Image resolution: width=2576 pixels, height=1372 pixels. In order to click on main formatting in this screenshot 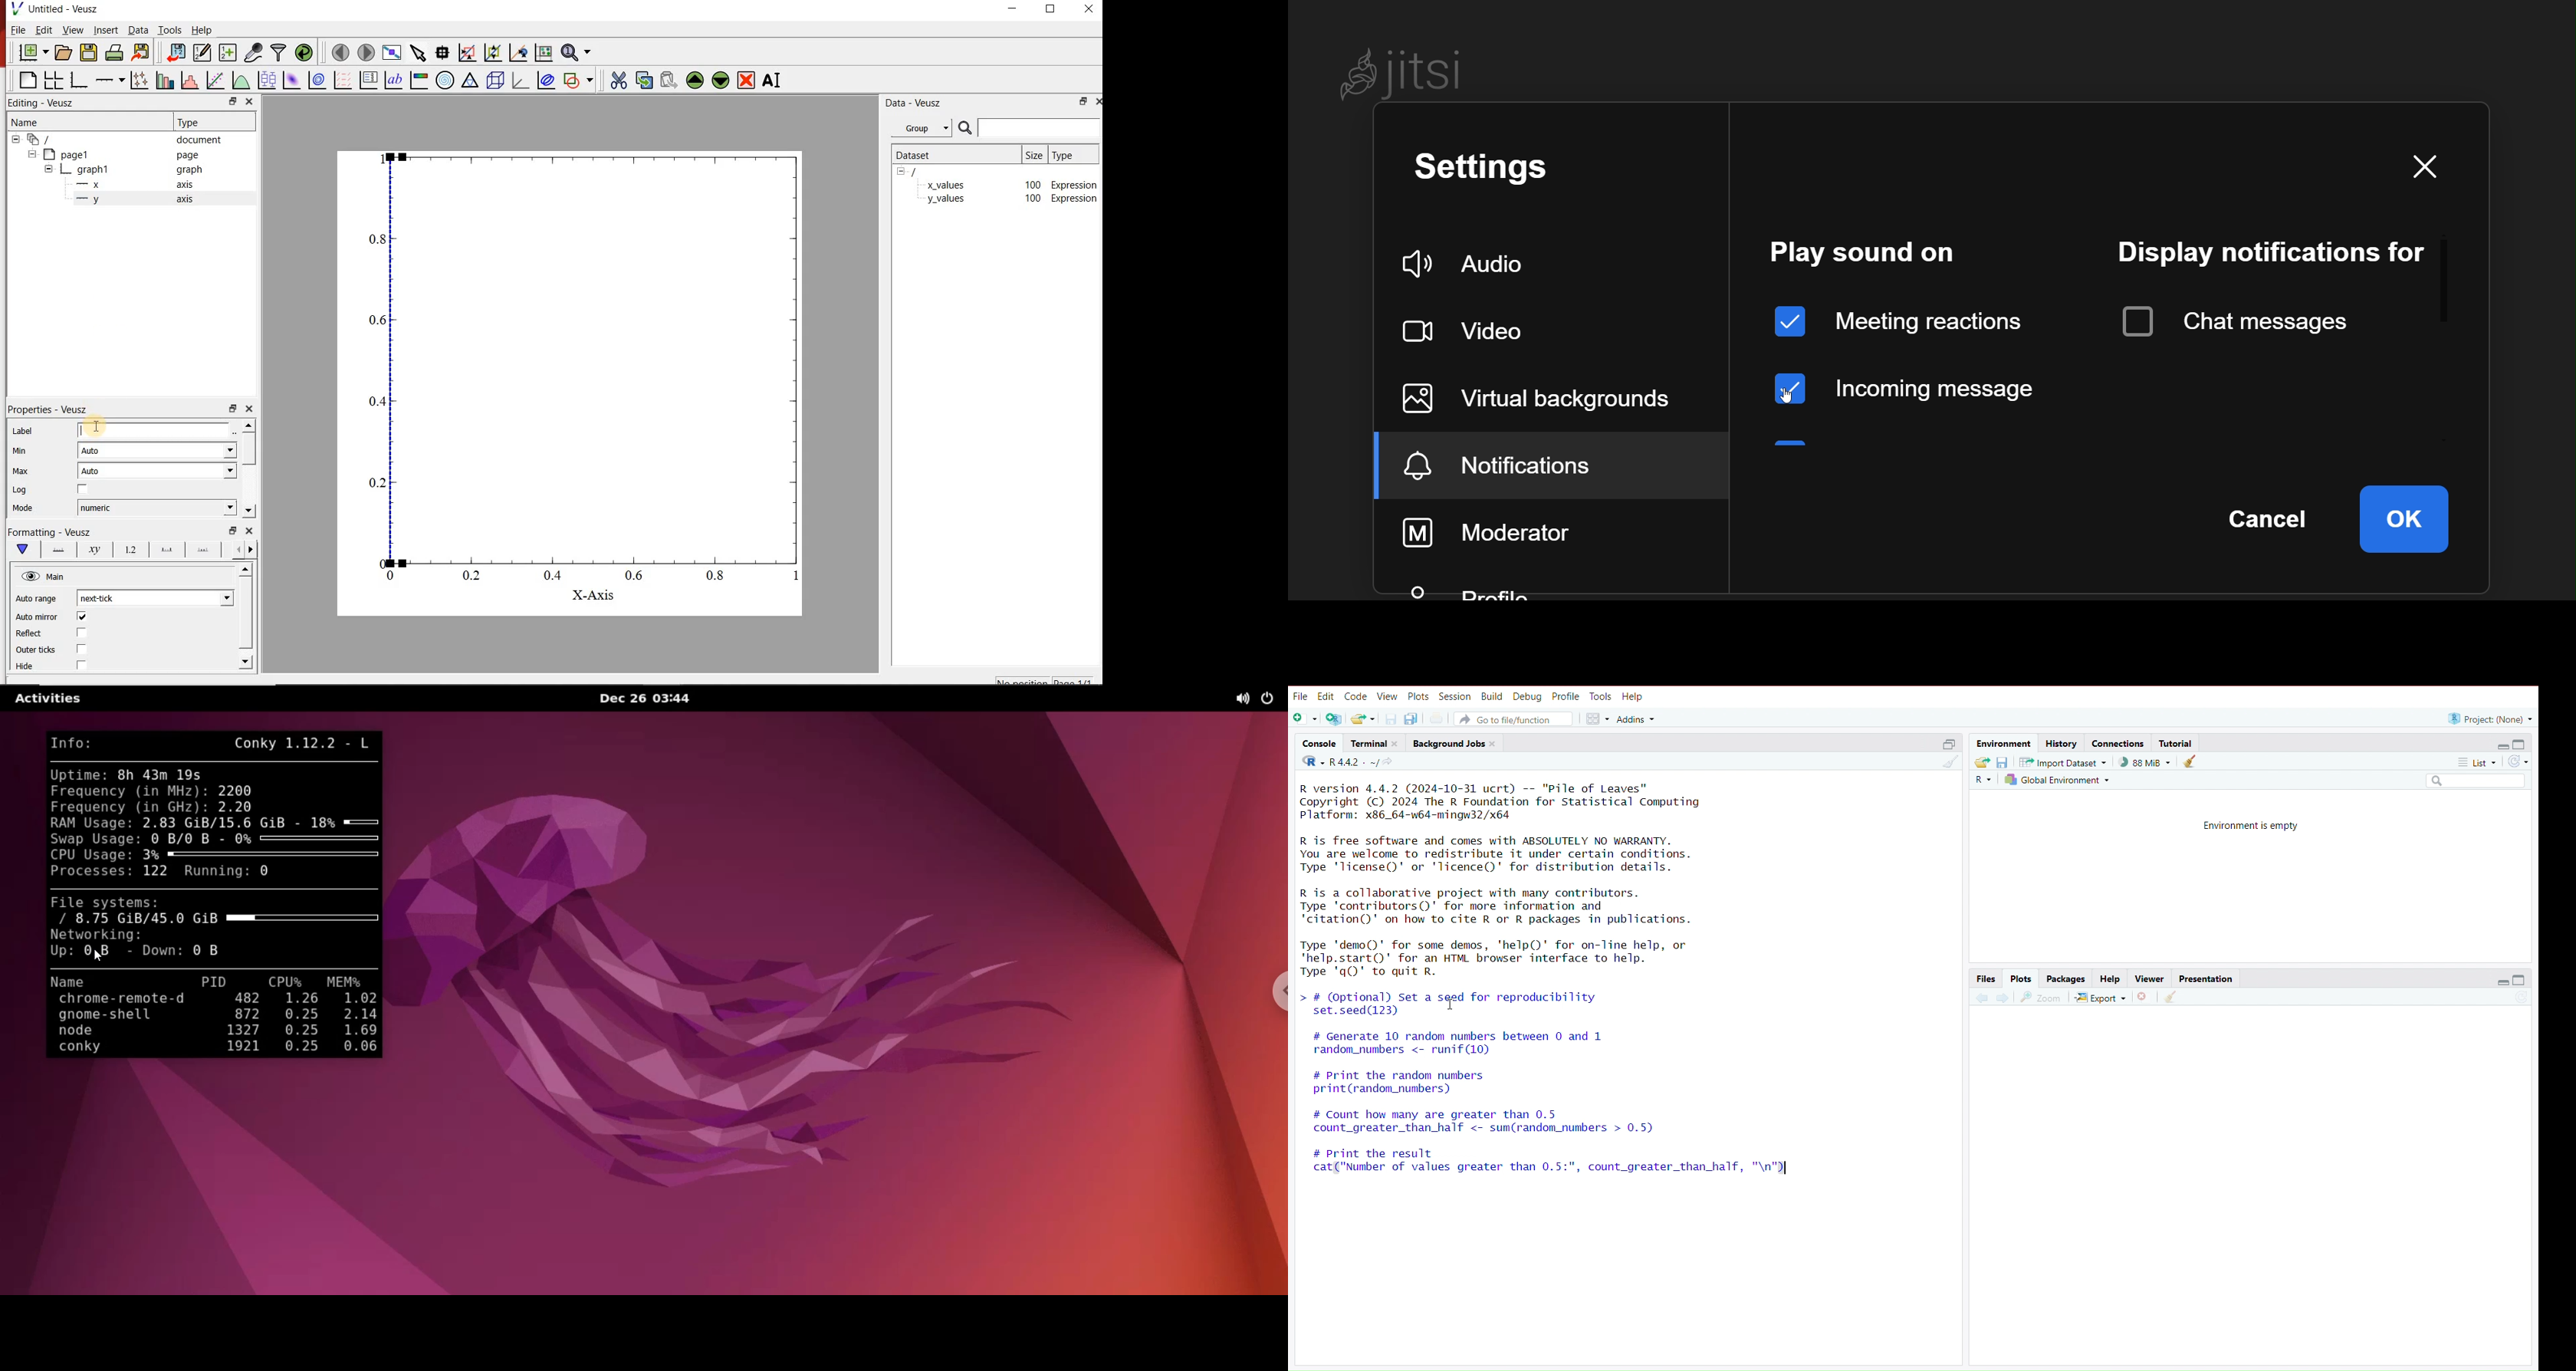, I will do `click(23, 550)`.